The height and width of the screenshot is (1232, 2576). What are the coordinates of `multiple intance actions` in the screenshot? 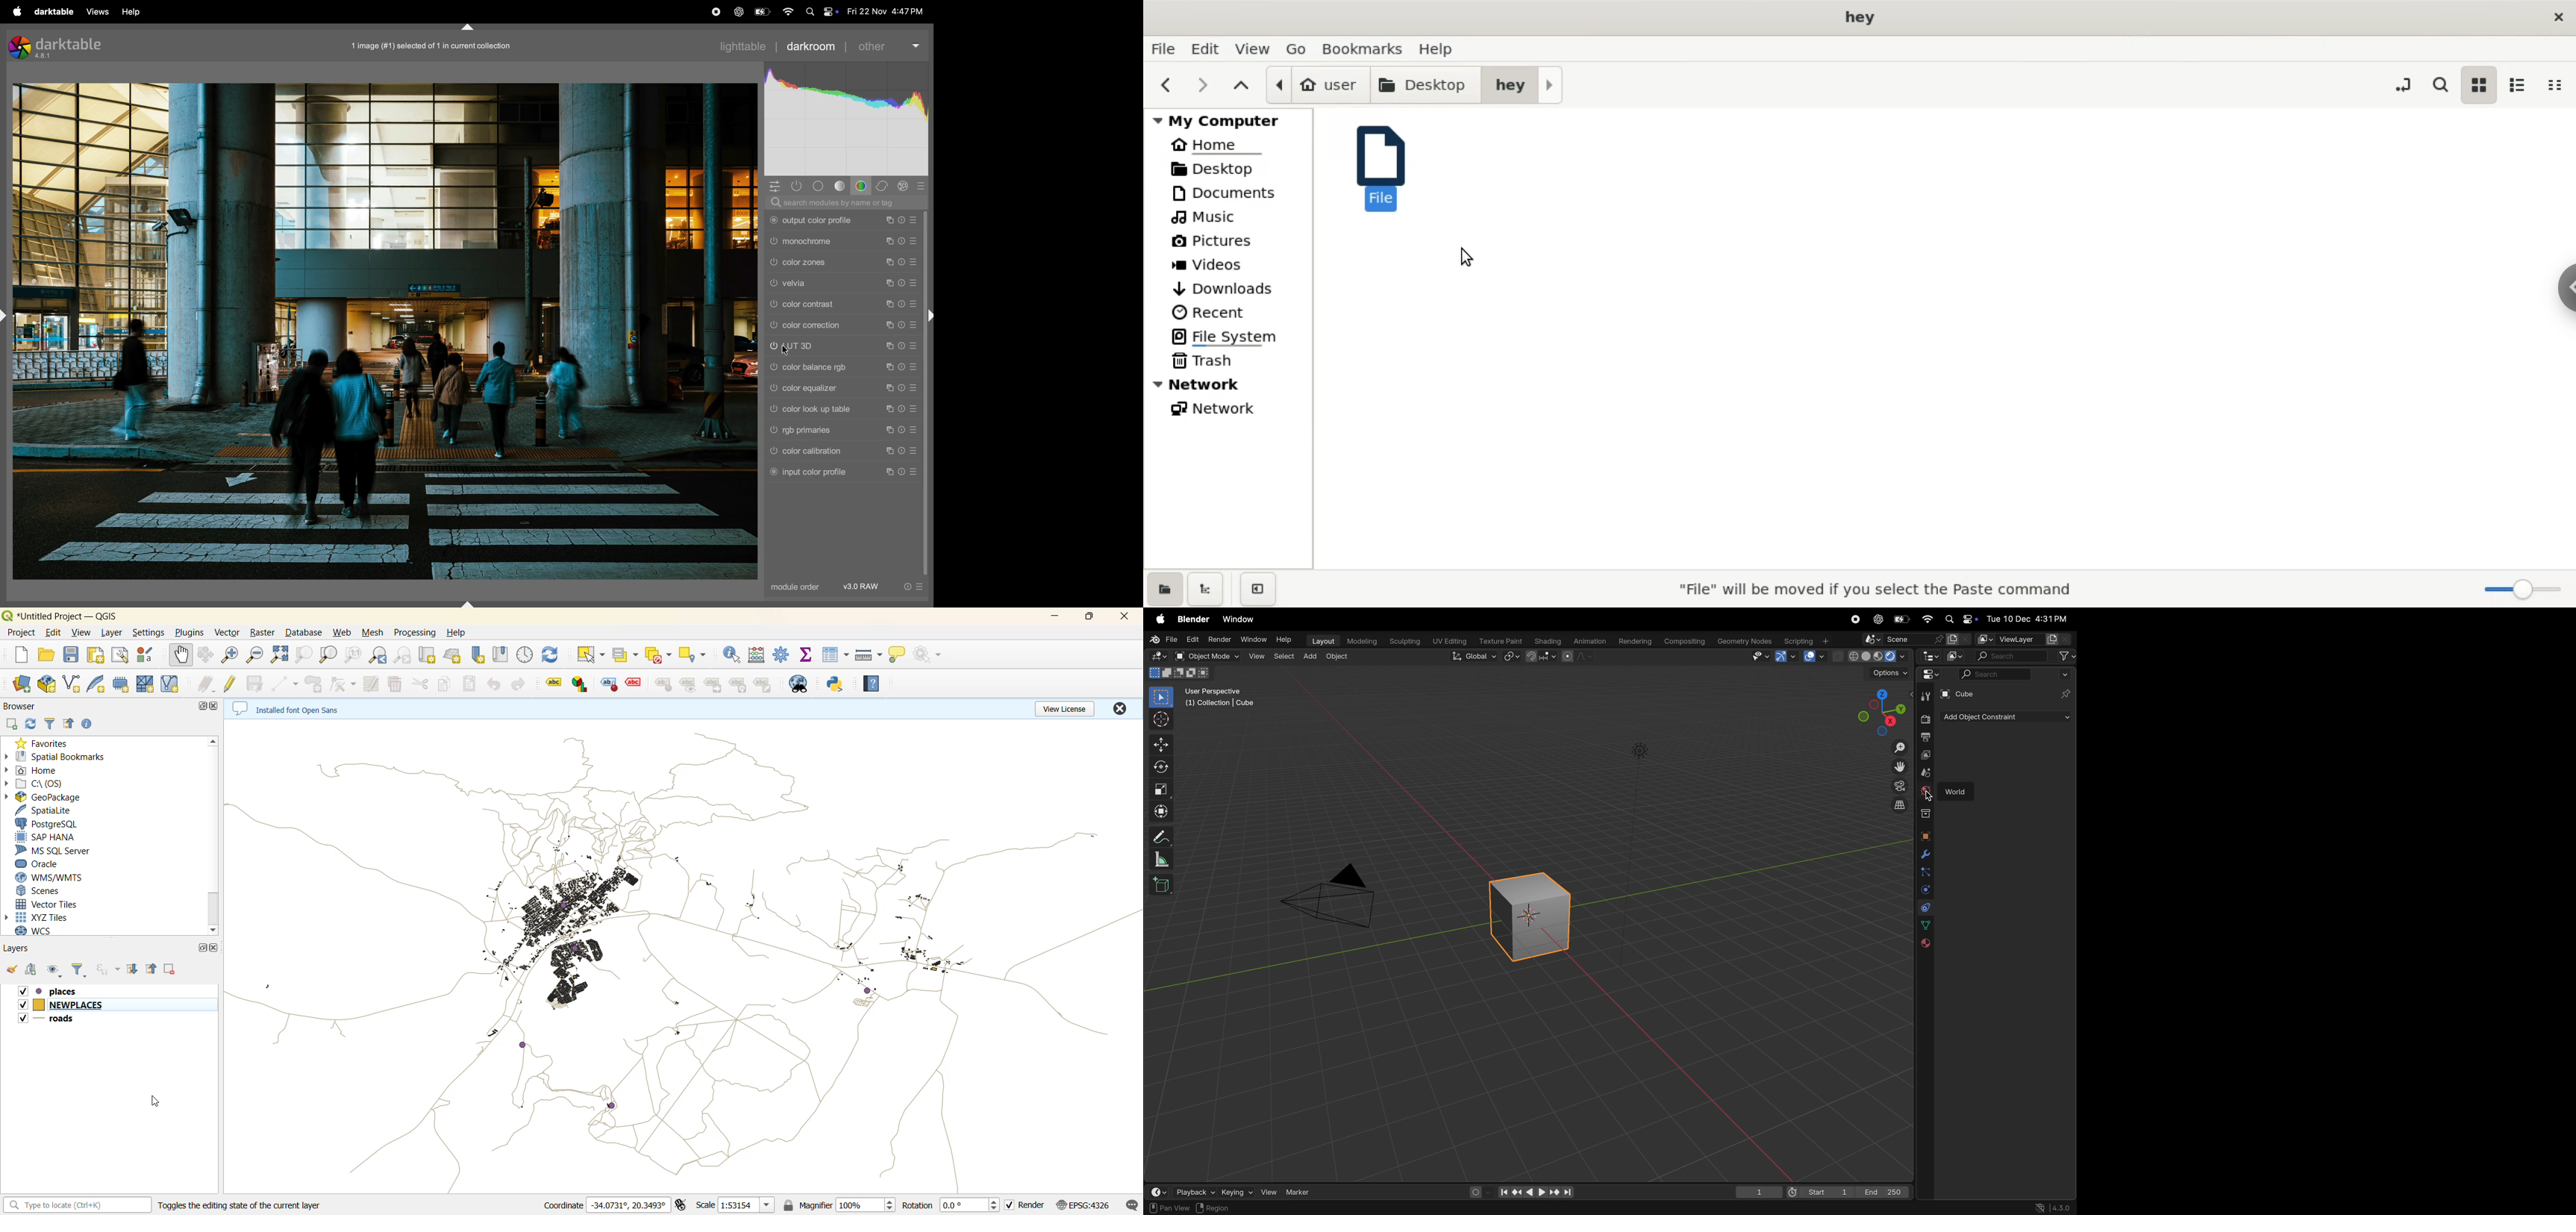 It's located at (888, 324).